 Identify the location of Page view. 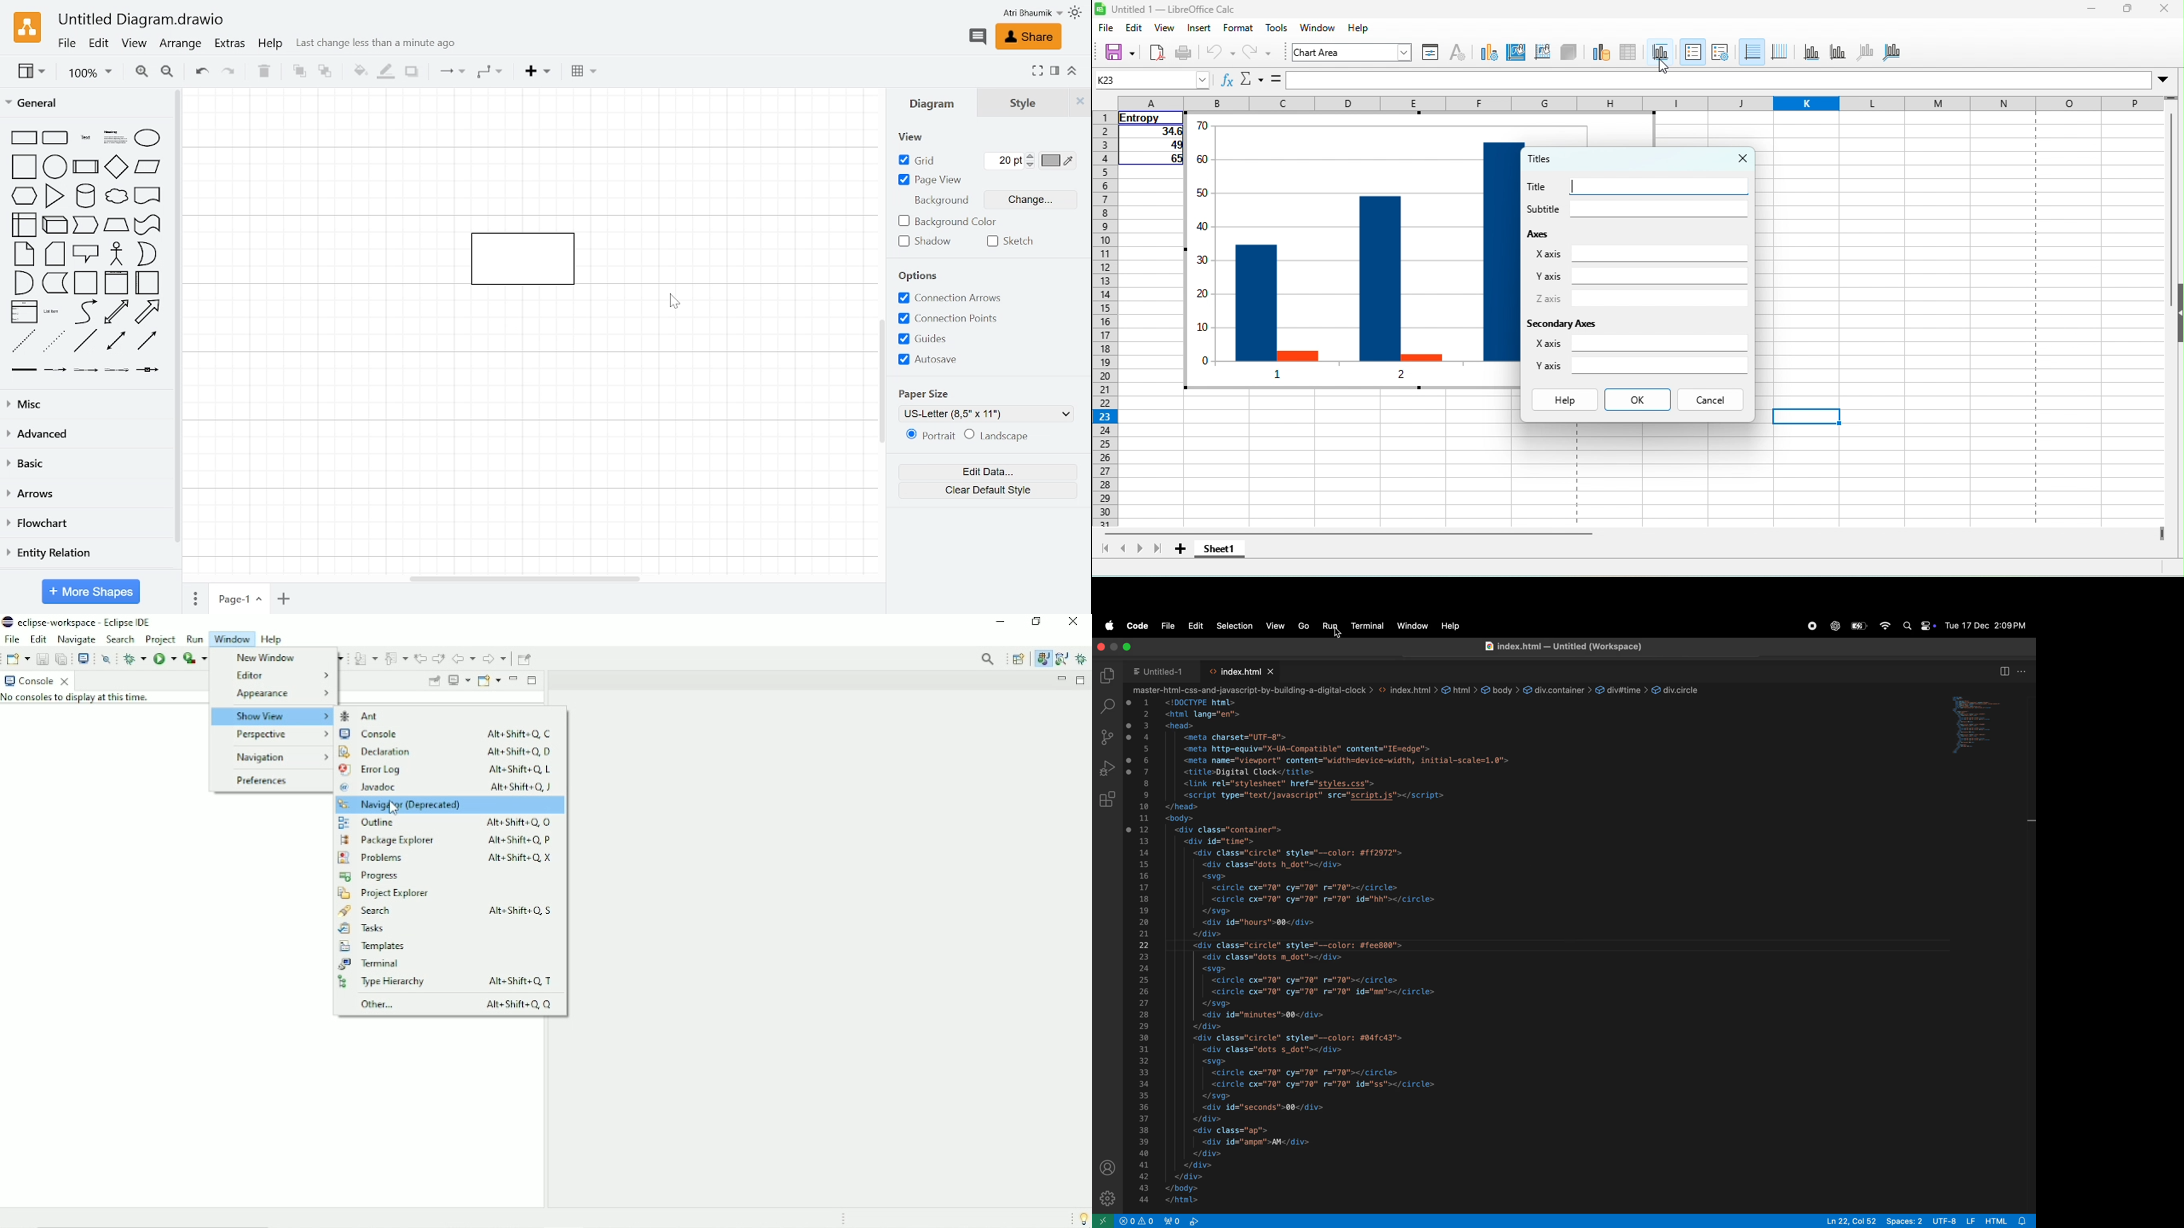
(930, 180).